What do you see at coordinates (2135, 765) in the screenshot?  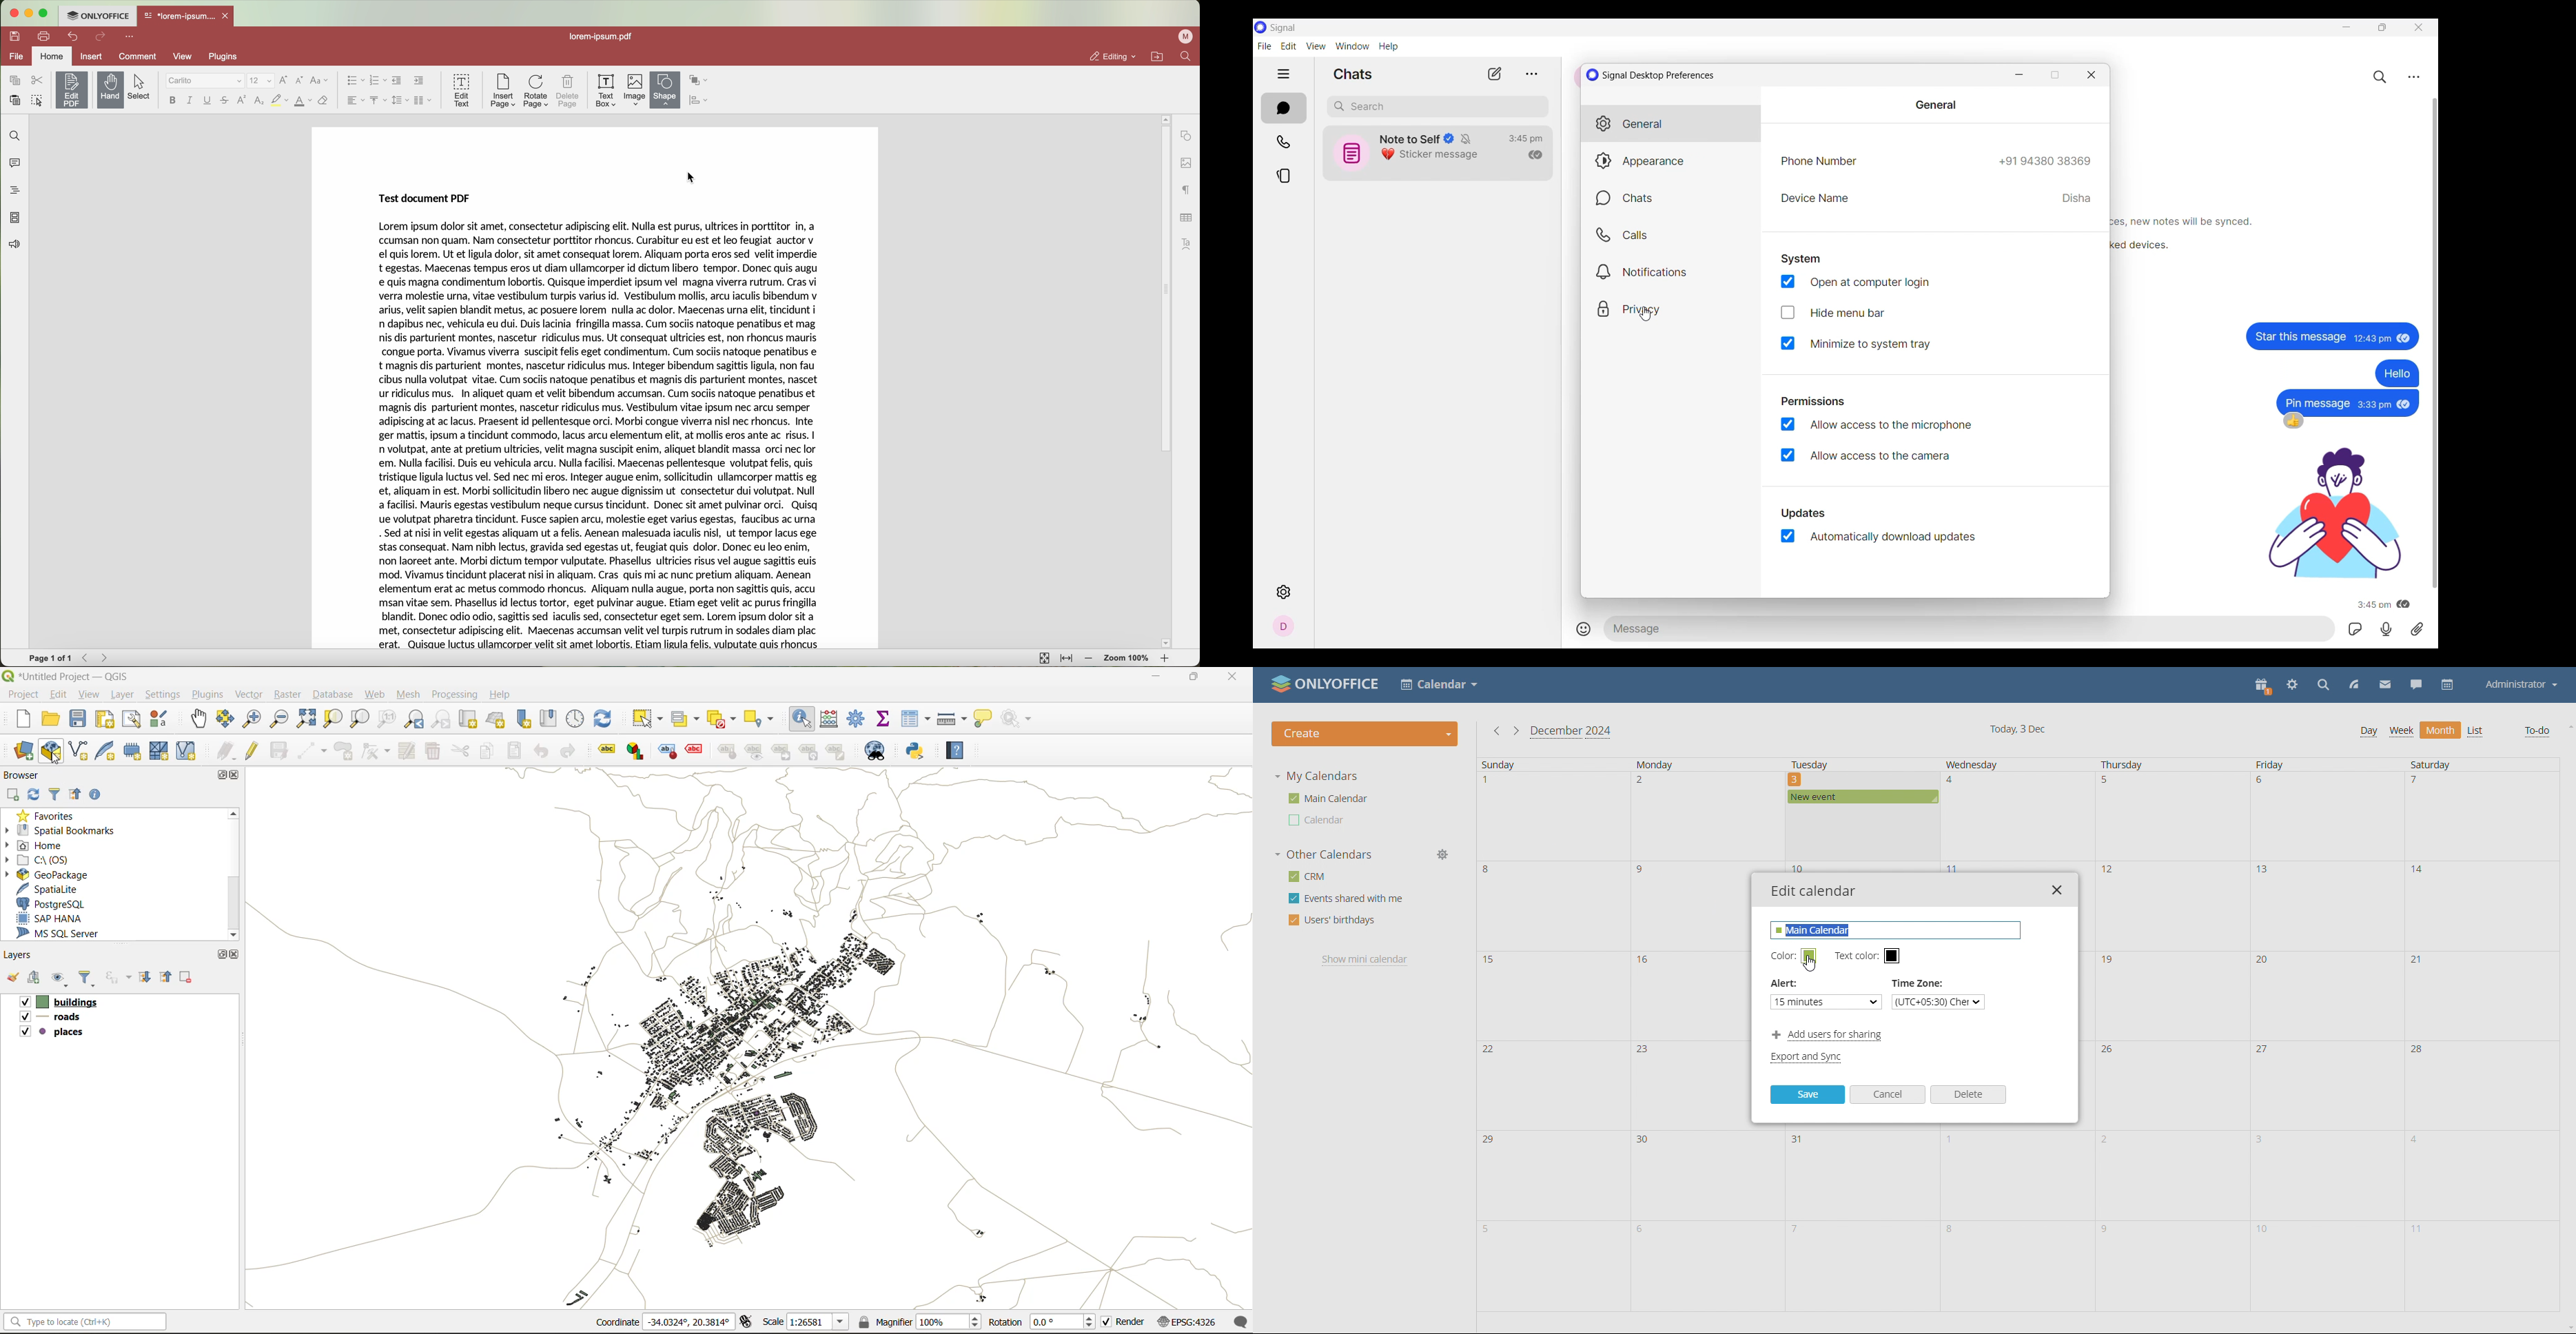 I see `thursday` at bounding box center [2135, 765].